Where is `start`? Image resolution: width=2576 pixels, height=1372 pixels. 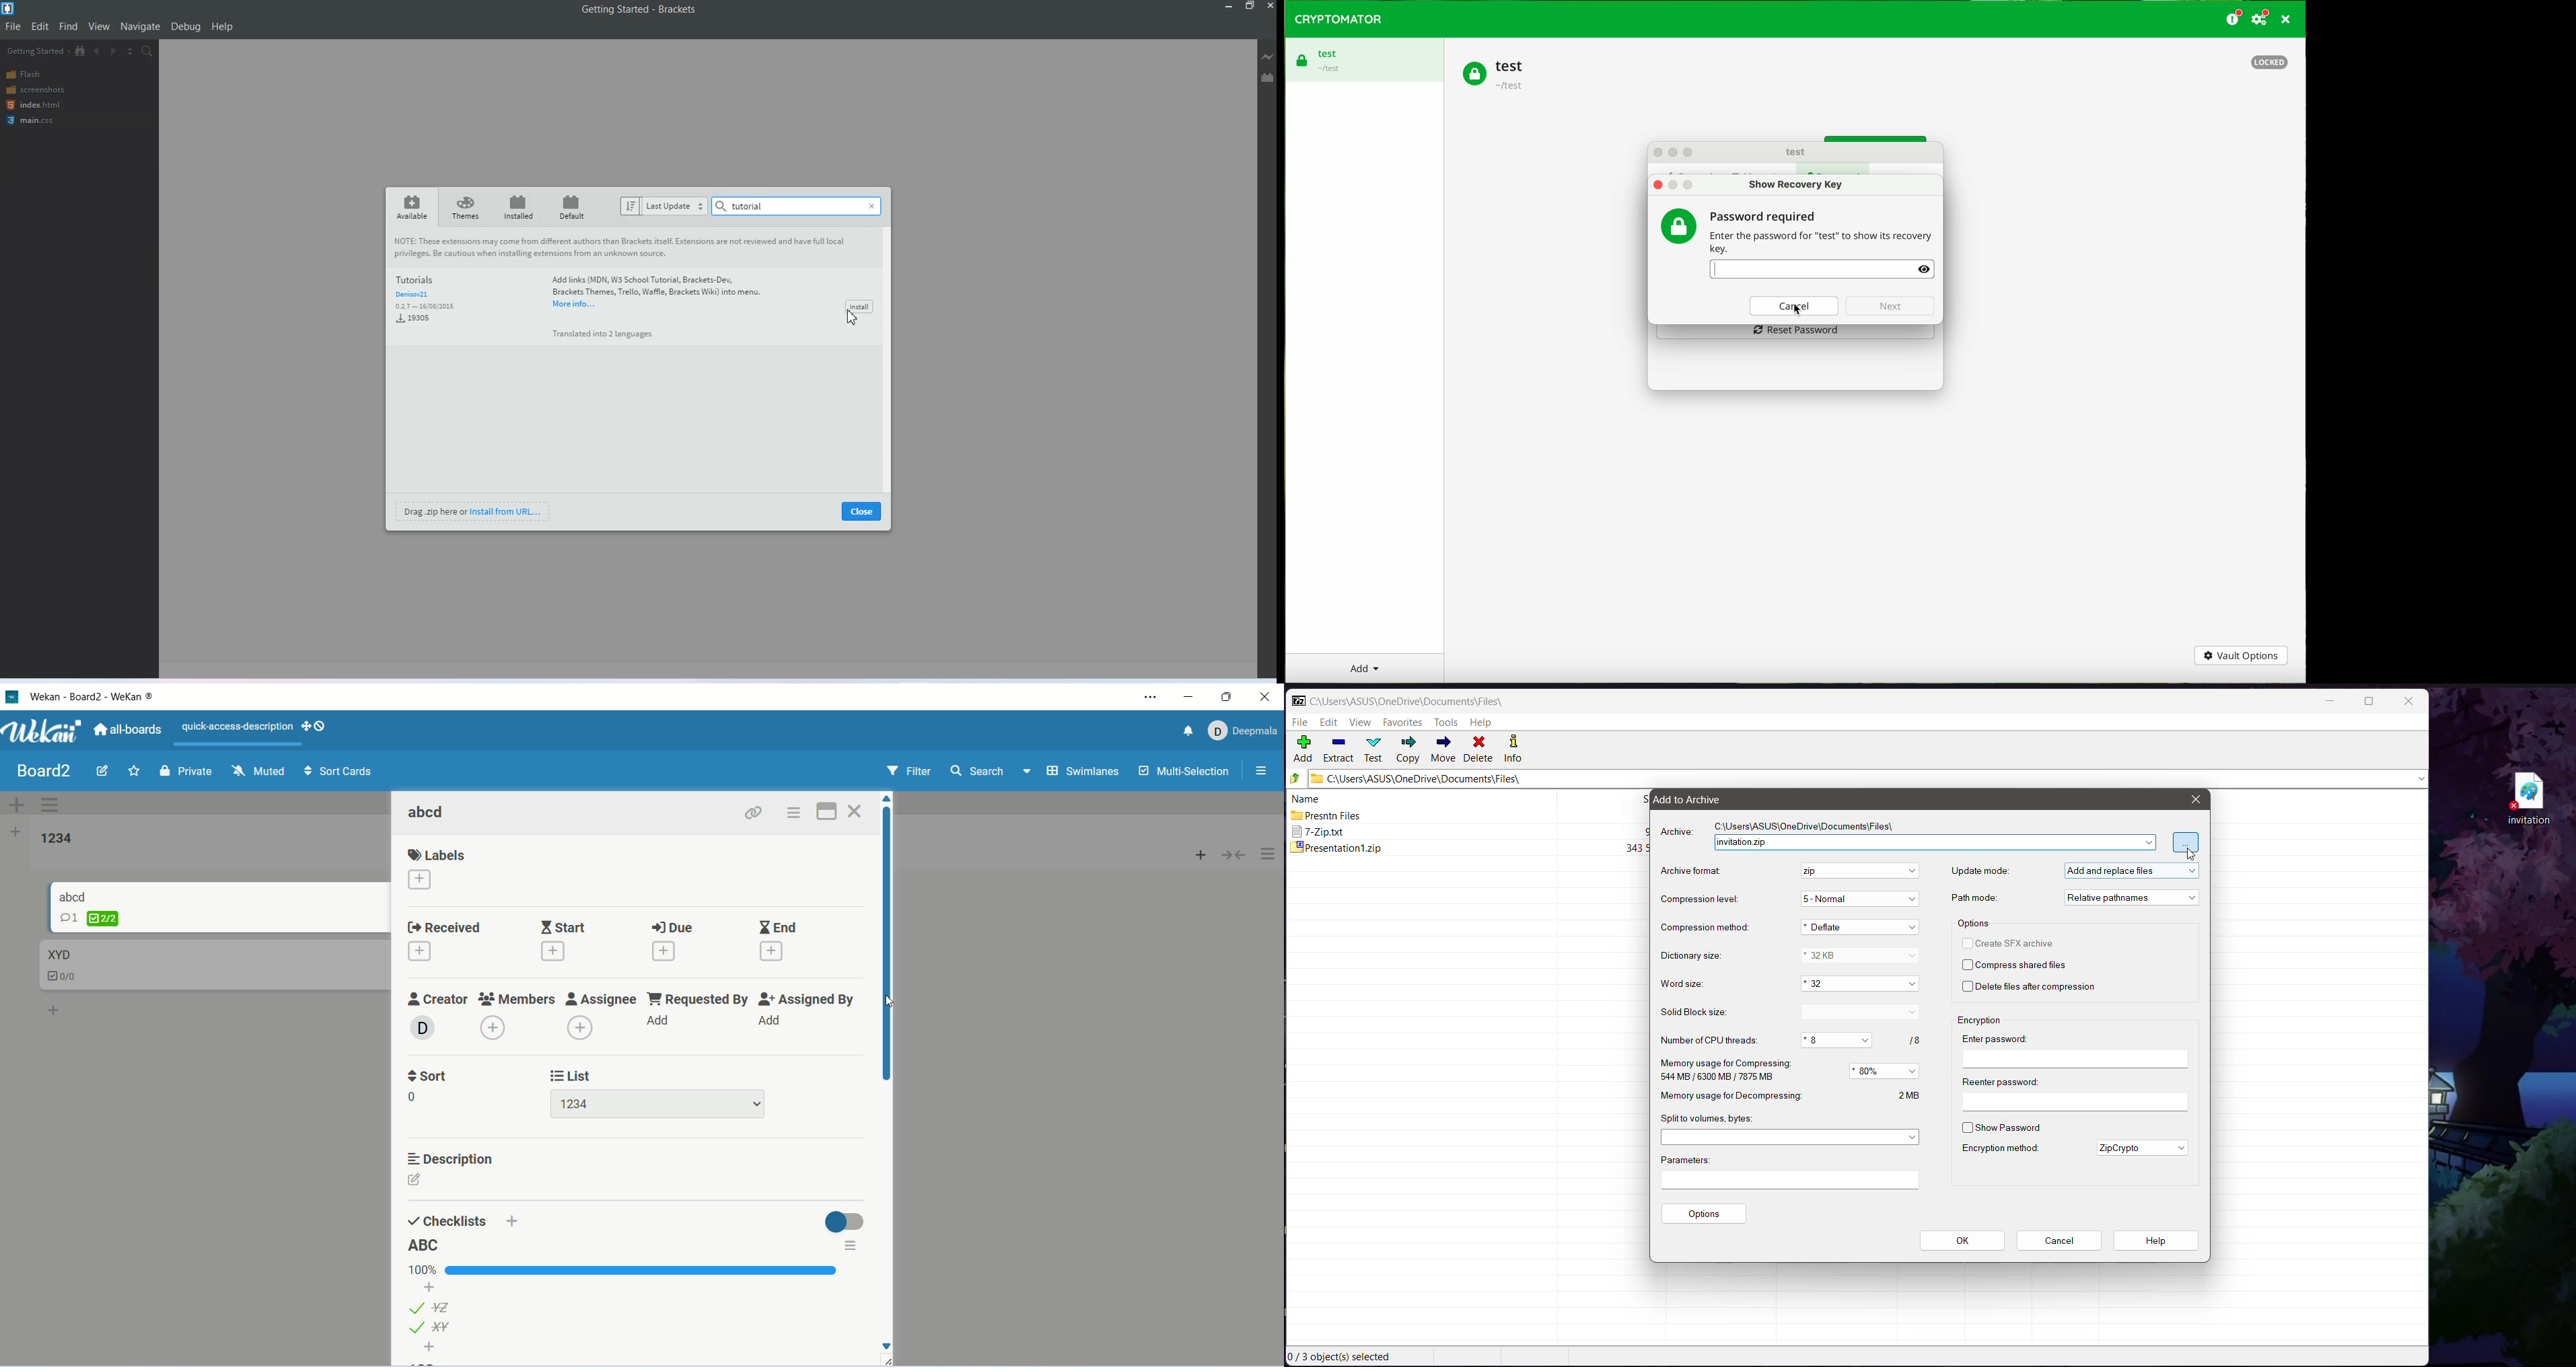
start is located at coordinates (564, 926).